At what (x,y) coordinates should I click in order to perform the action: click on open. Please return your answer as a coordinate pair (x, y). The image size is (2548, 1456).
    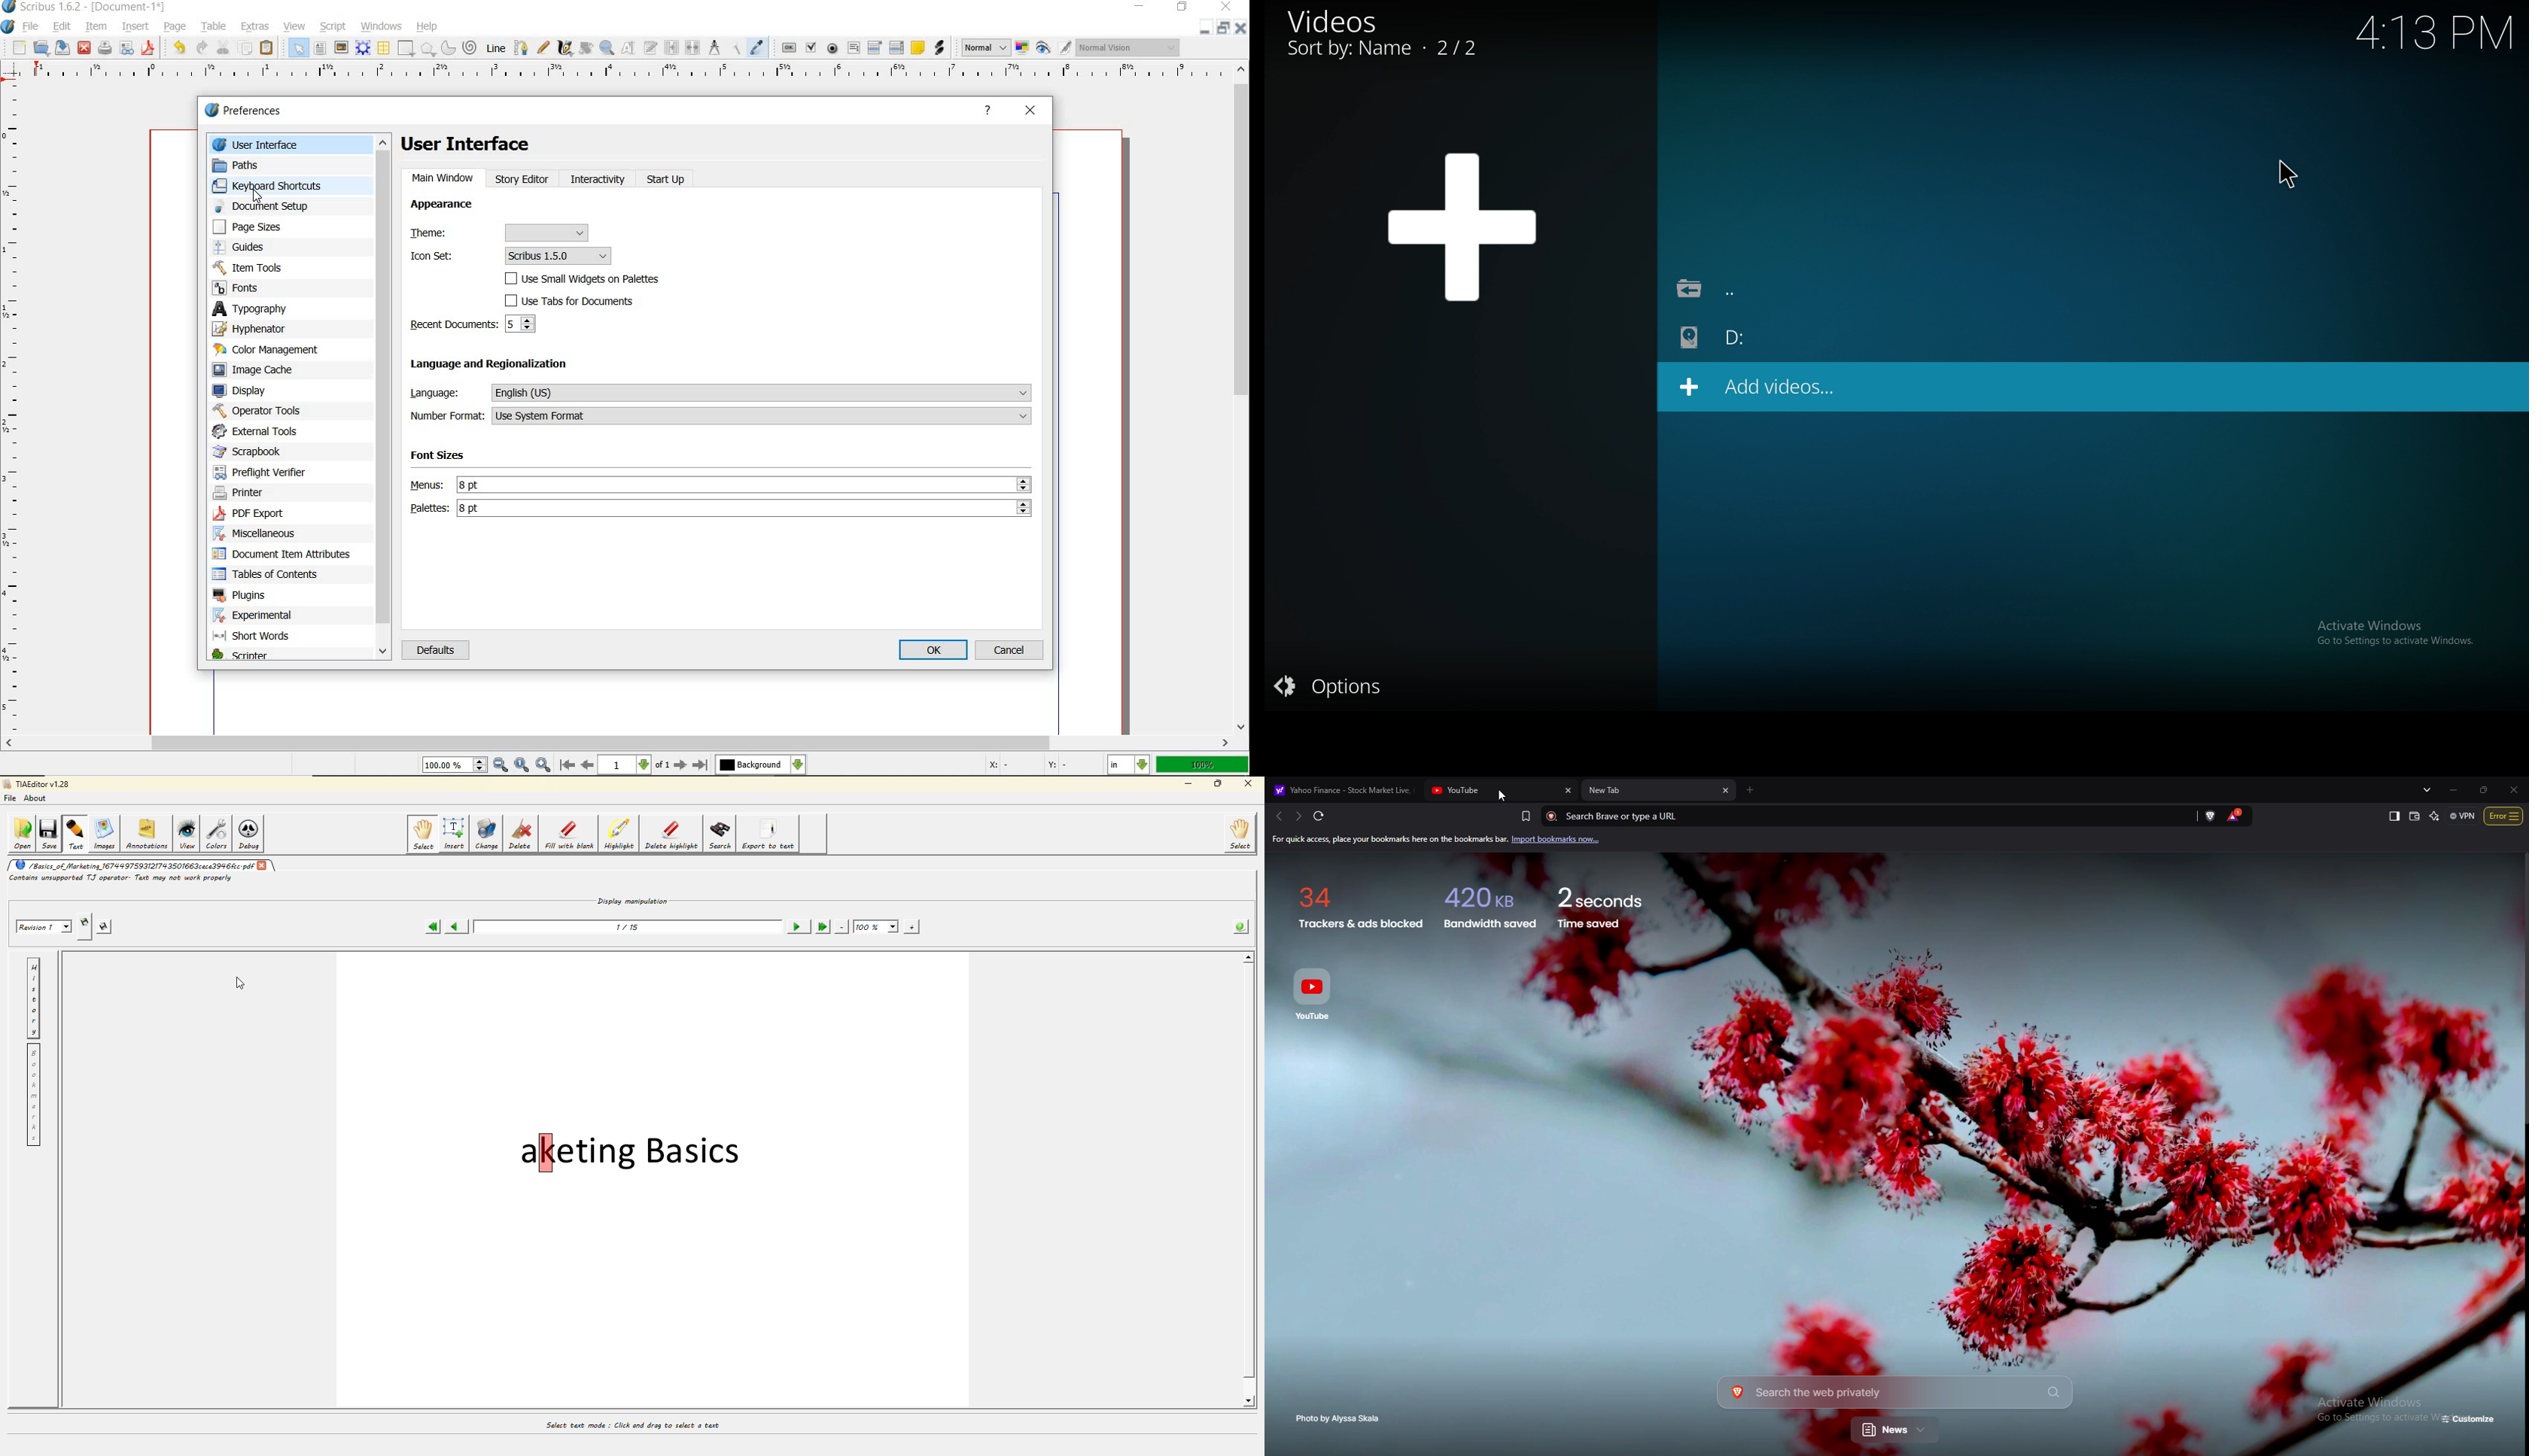
    Looking at the image, I should click on (41, 47).